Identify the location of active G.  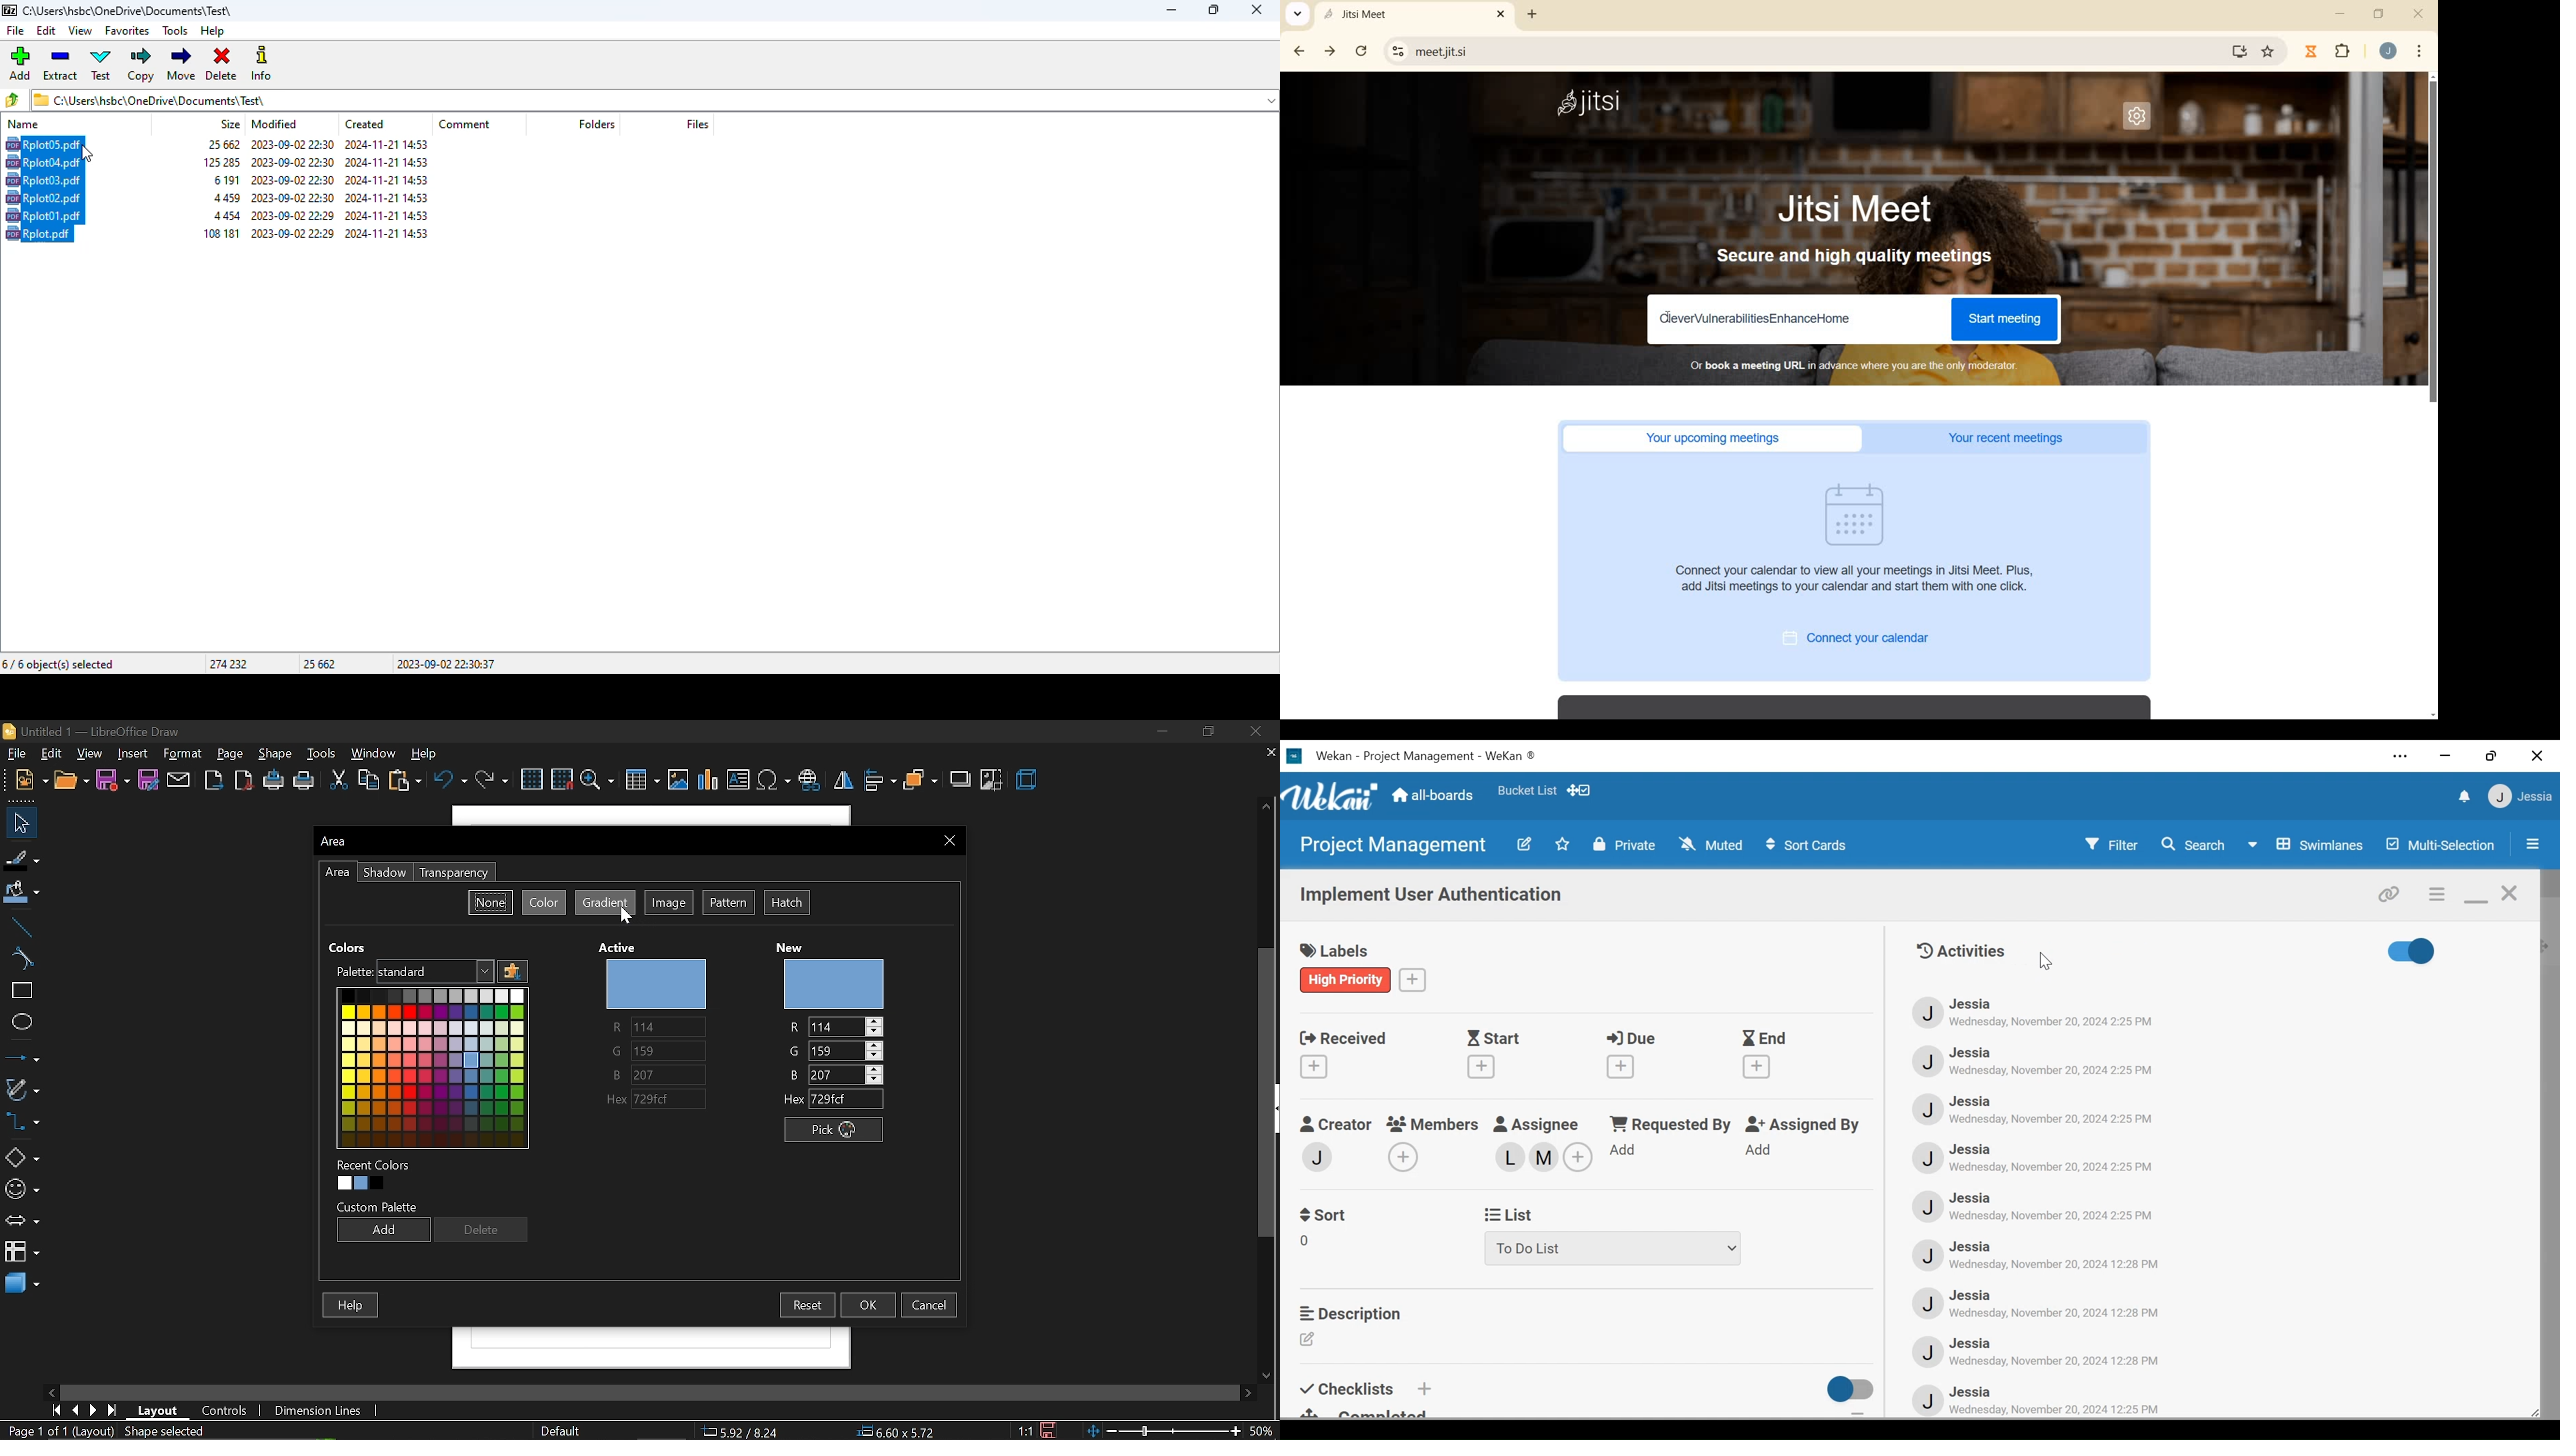
(654, 1052).